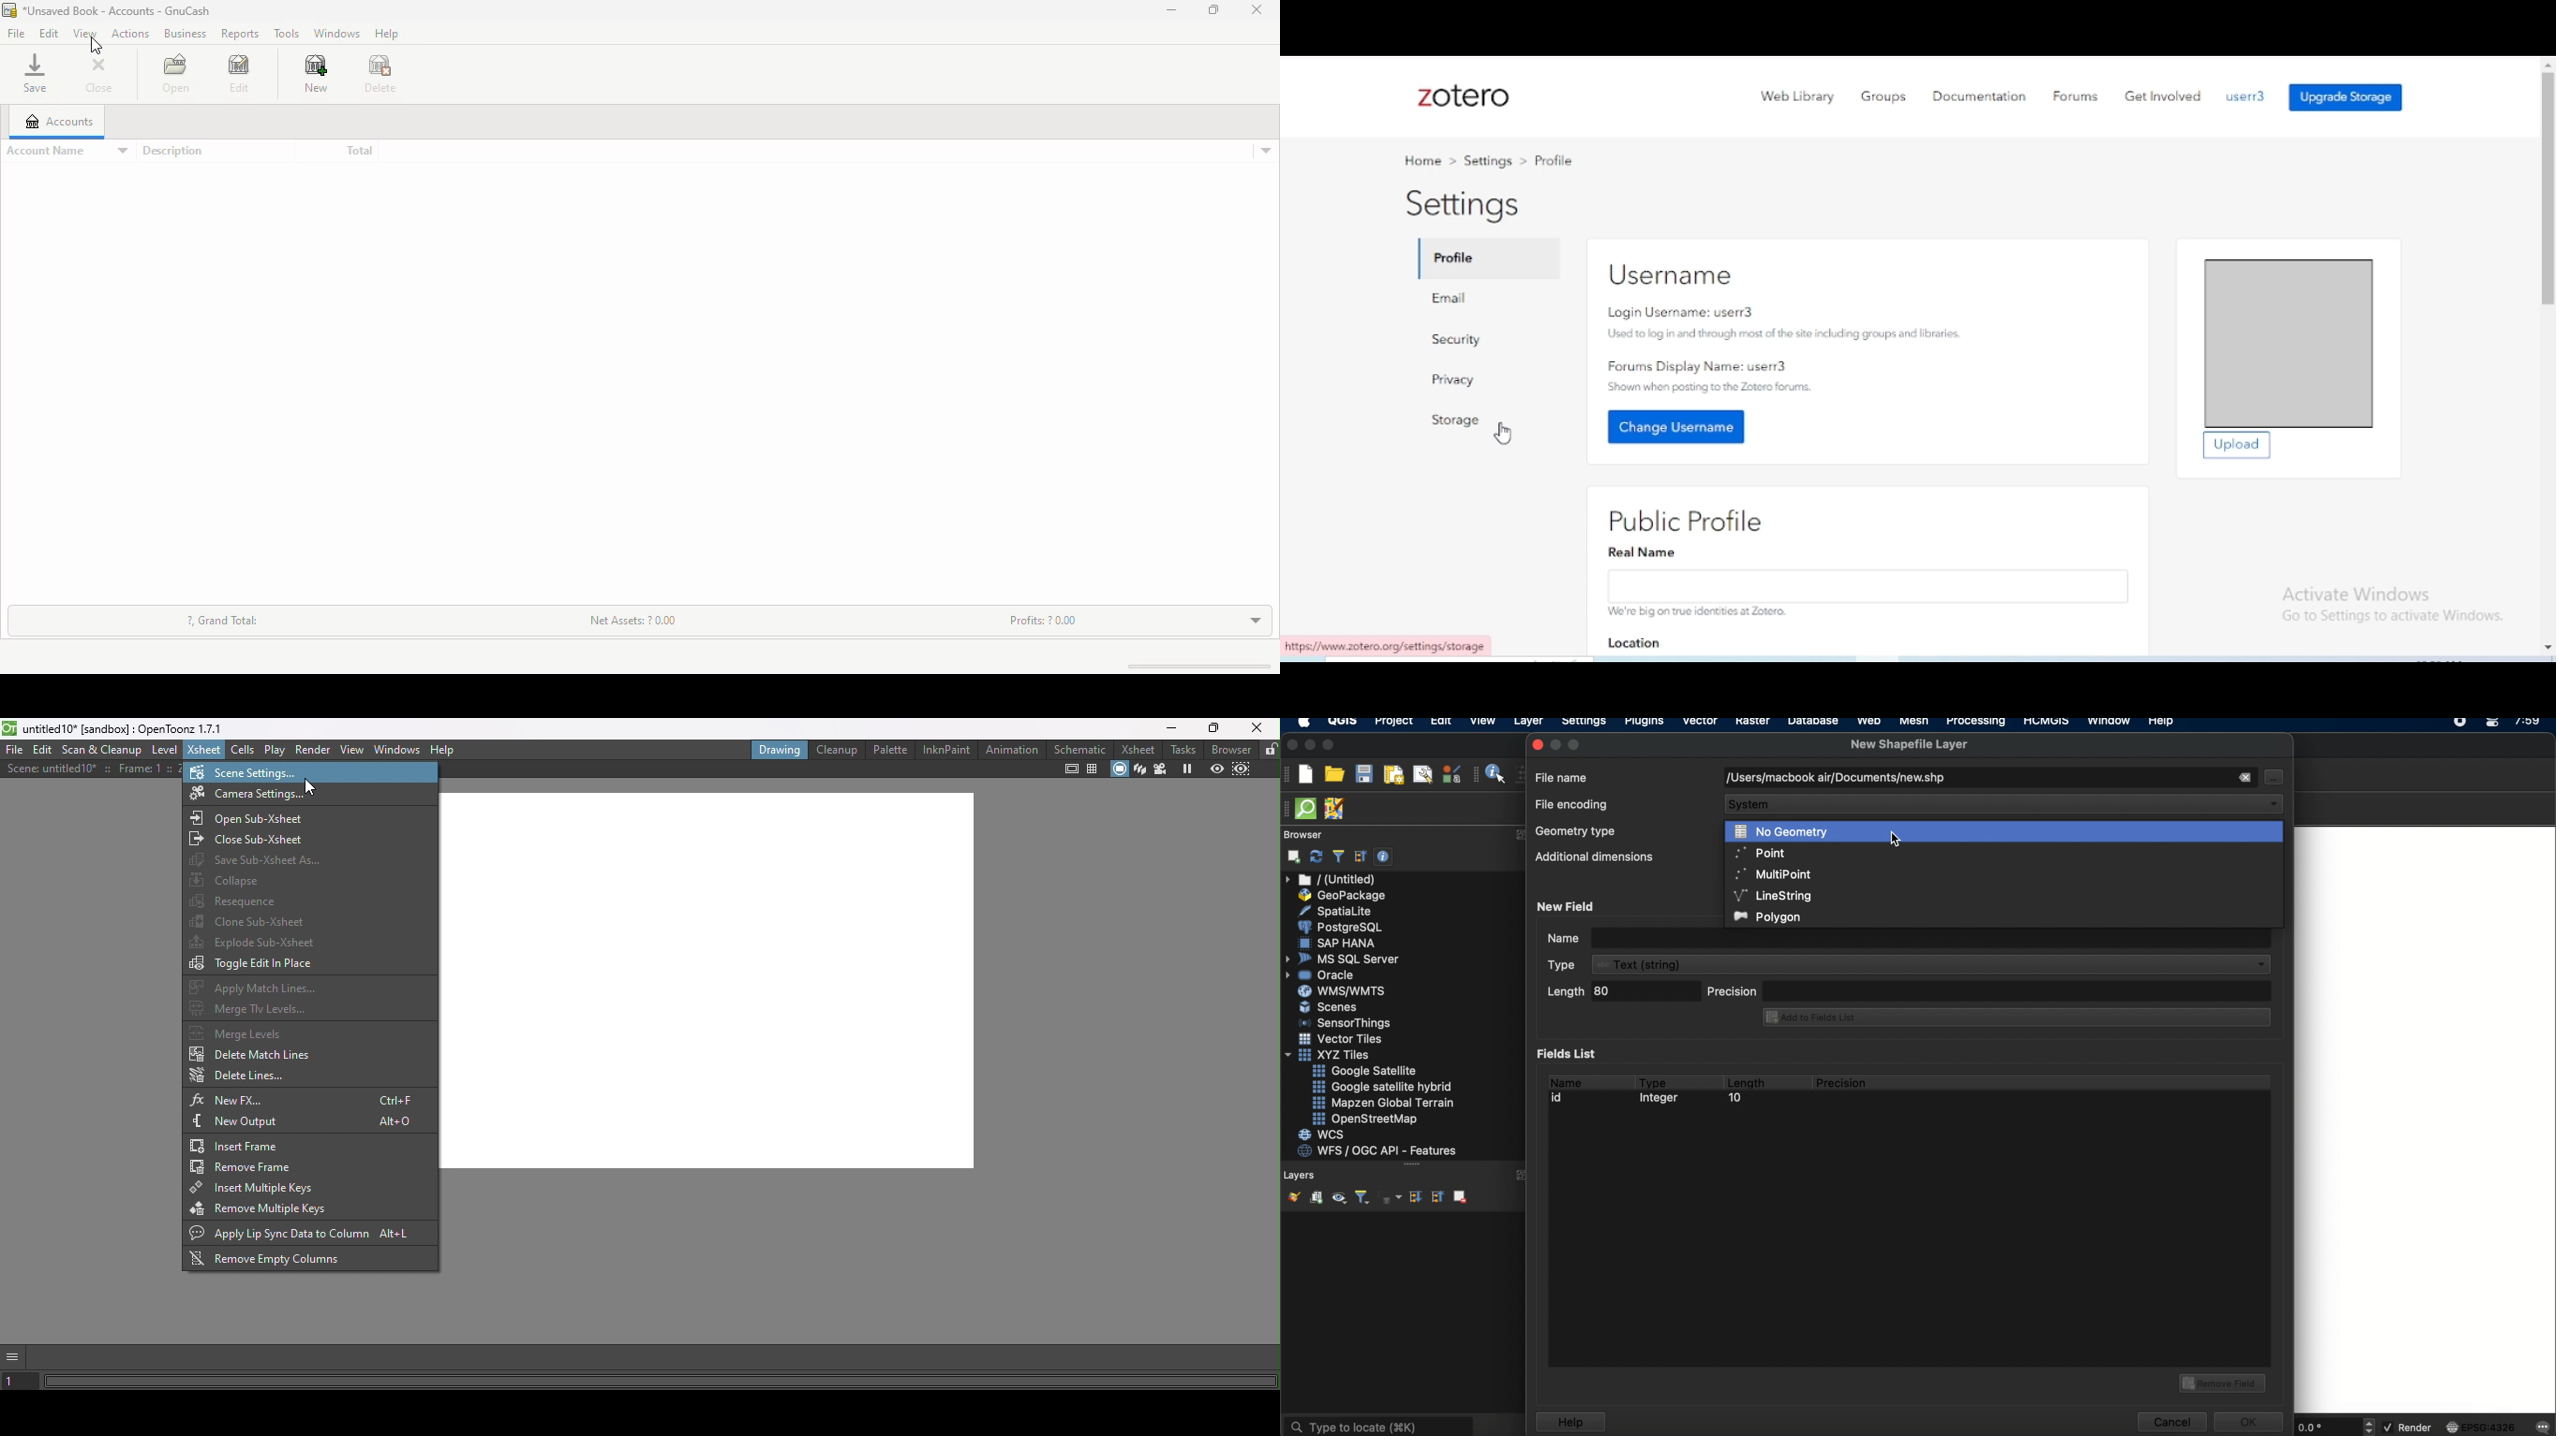 Image resolution: width=2576 pixels, height=1456 pixels. What do you see at coordinates (1332, 880) in the screenshot?
I see `untitled` at bounding box center [1332, 880].